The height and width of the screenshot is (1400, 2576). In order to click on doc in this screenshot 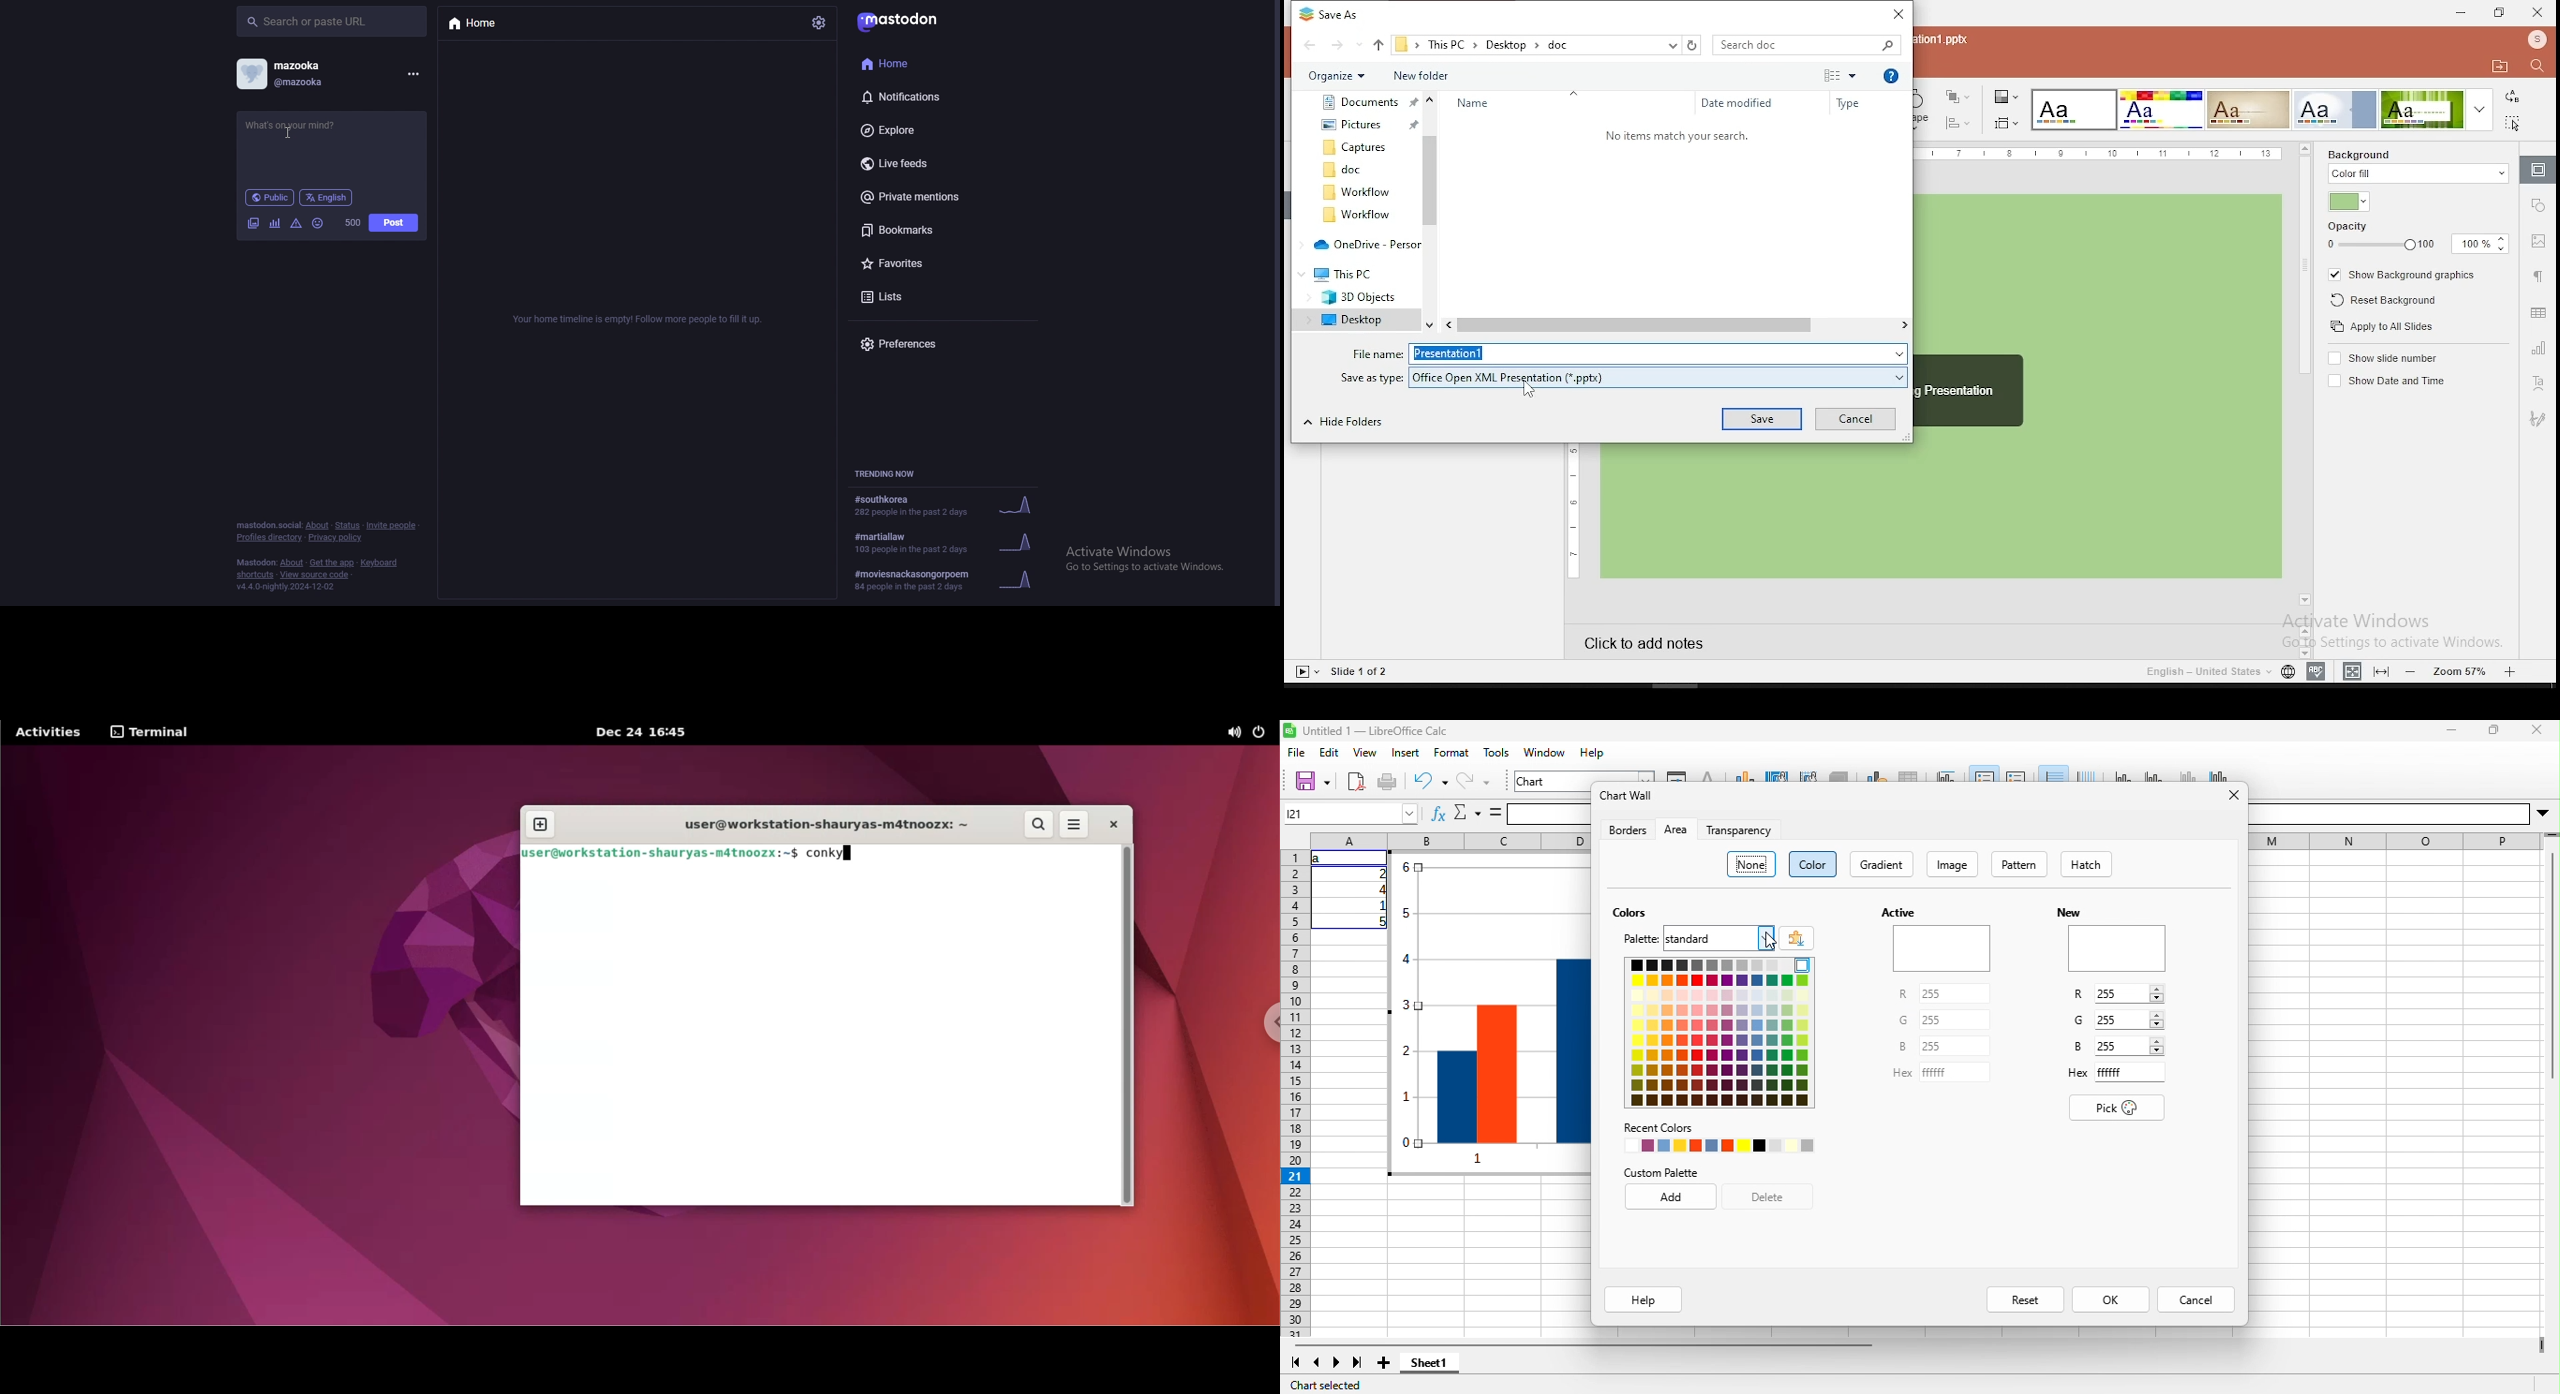, I will do `click(1356, 170)`.